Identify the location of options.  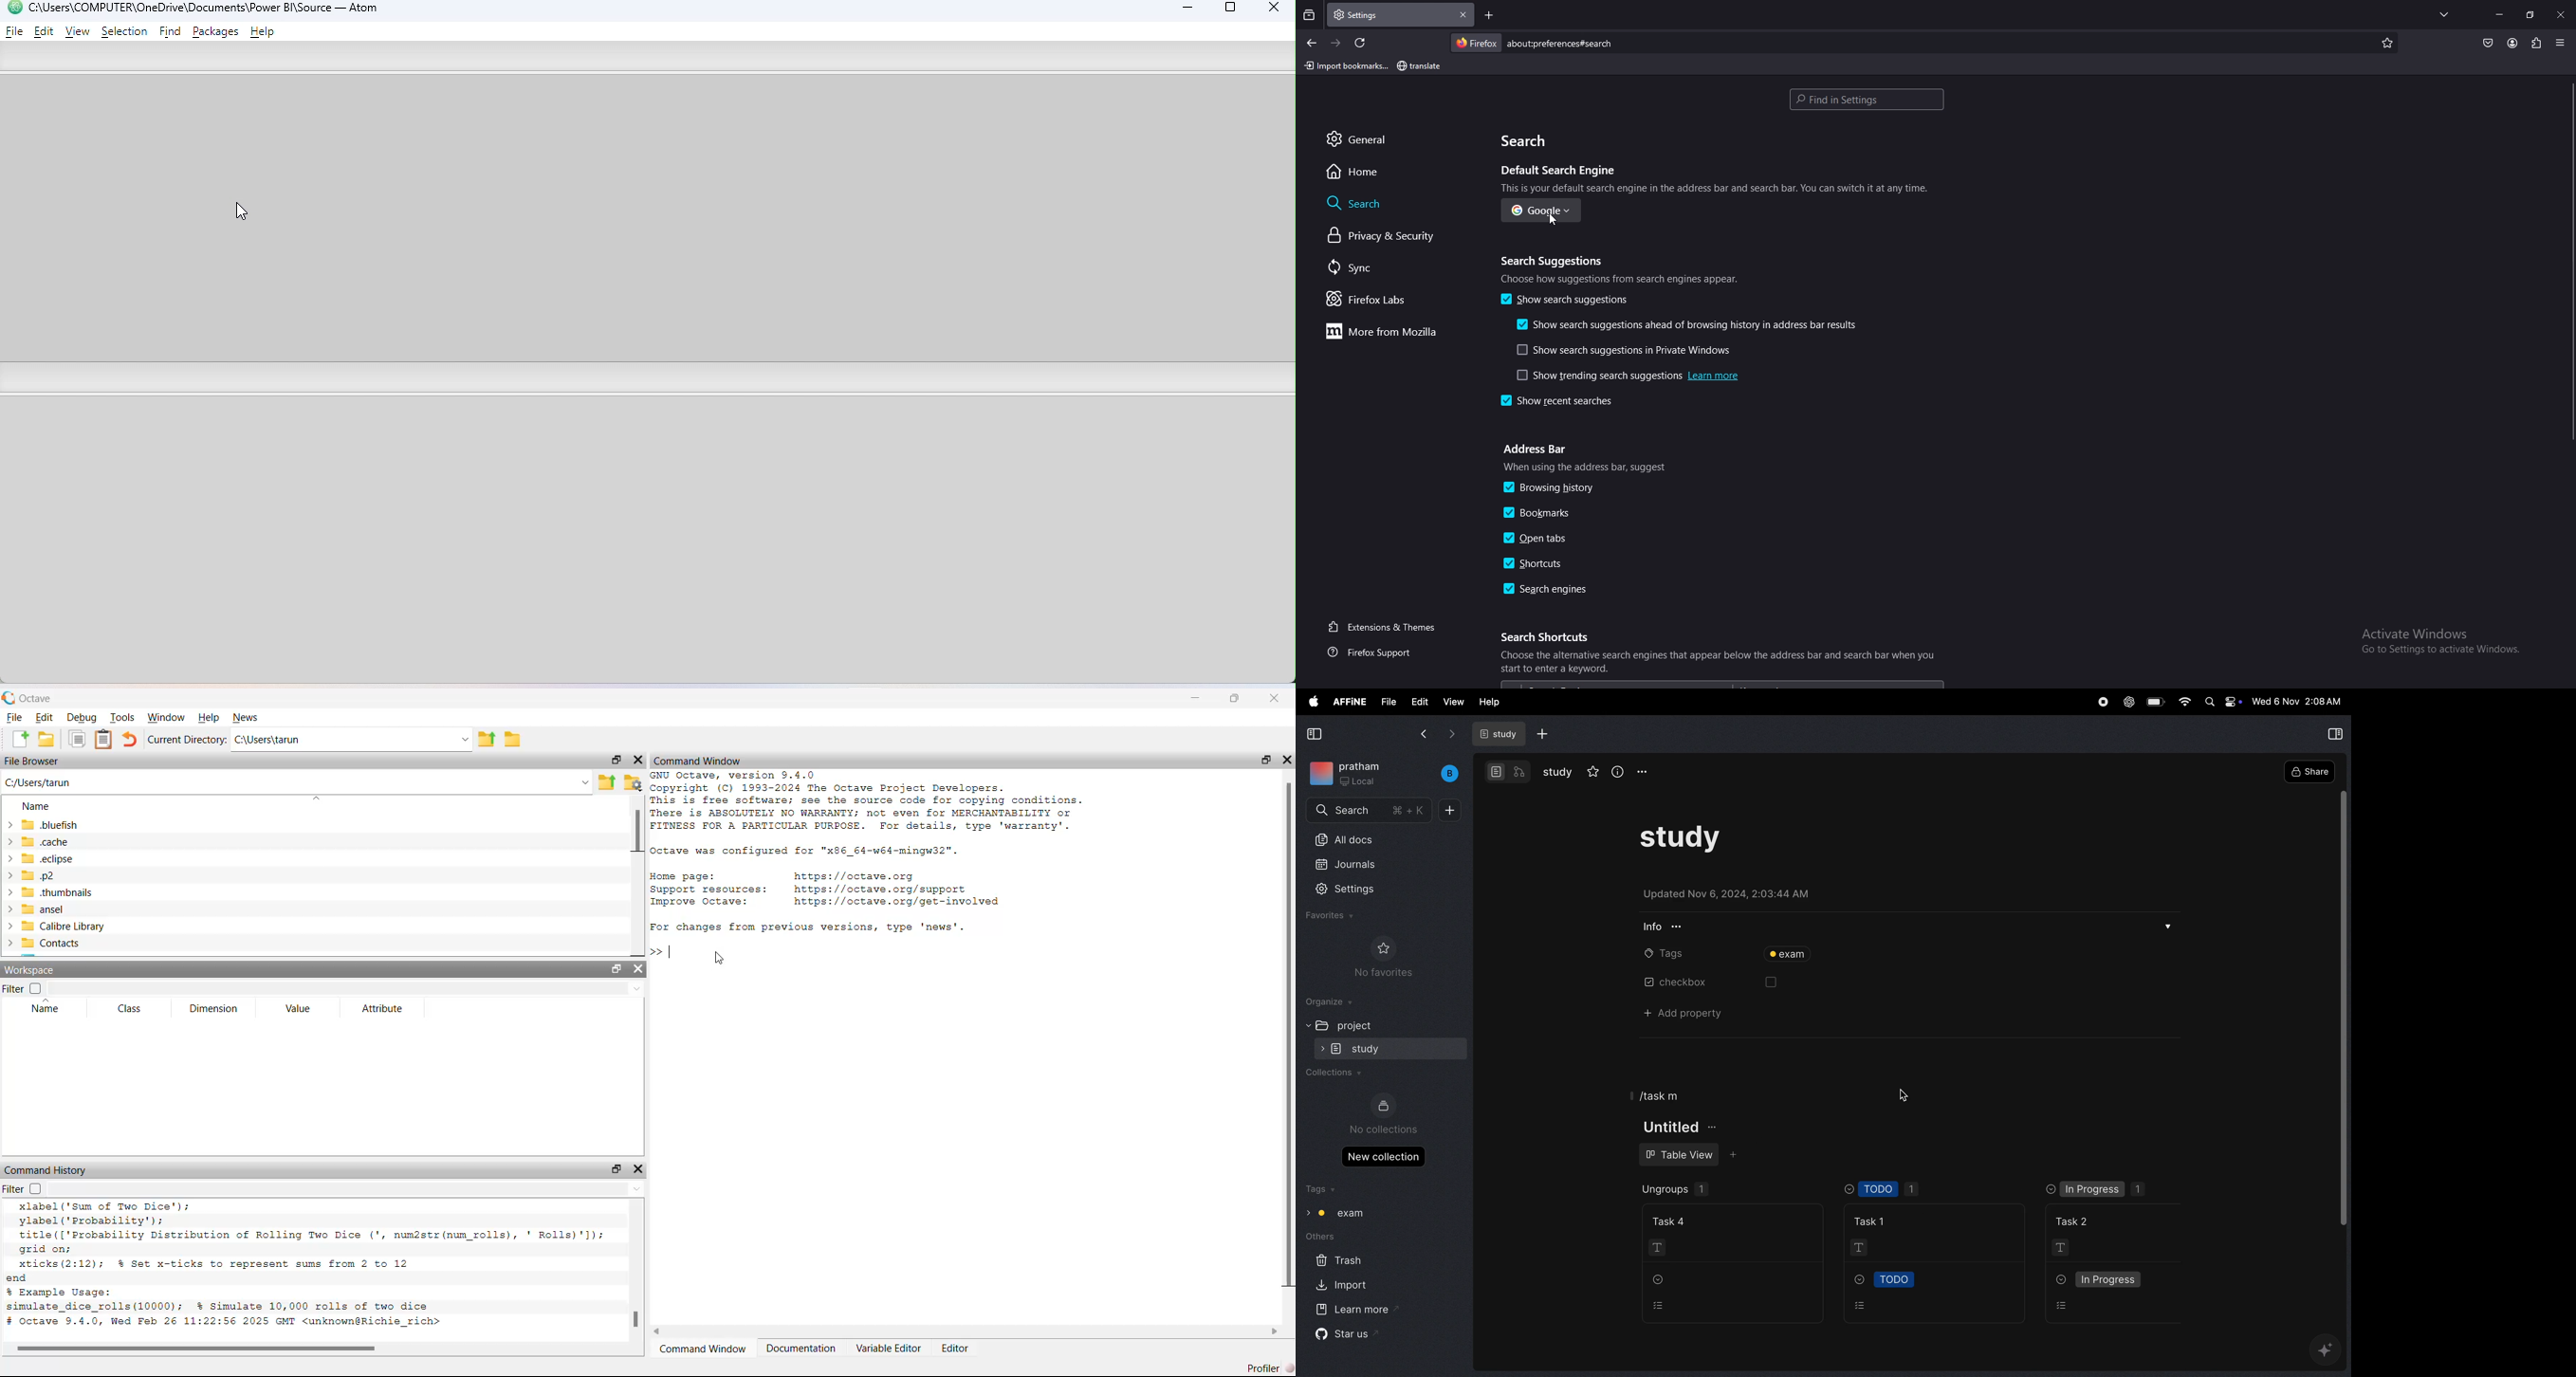
(1661, 1307).